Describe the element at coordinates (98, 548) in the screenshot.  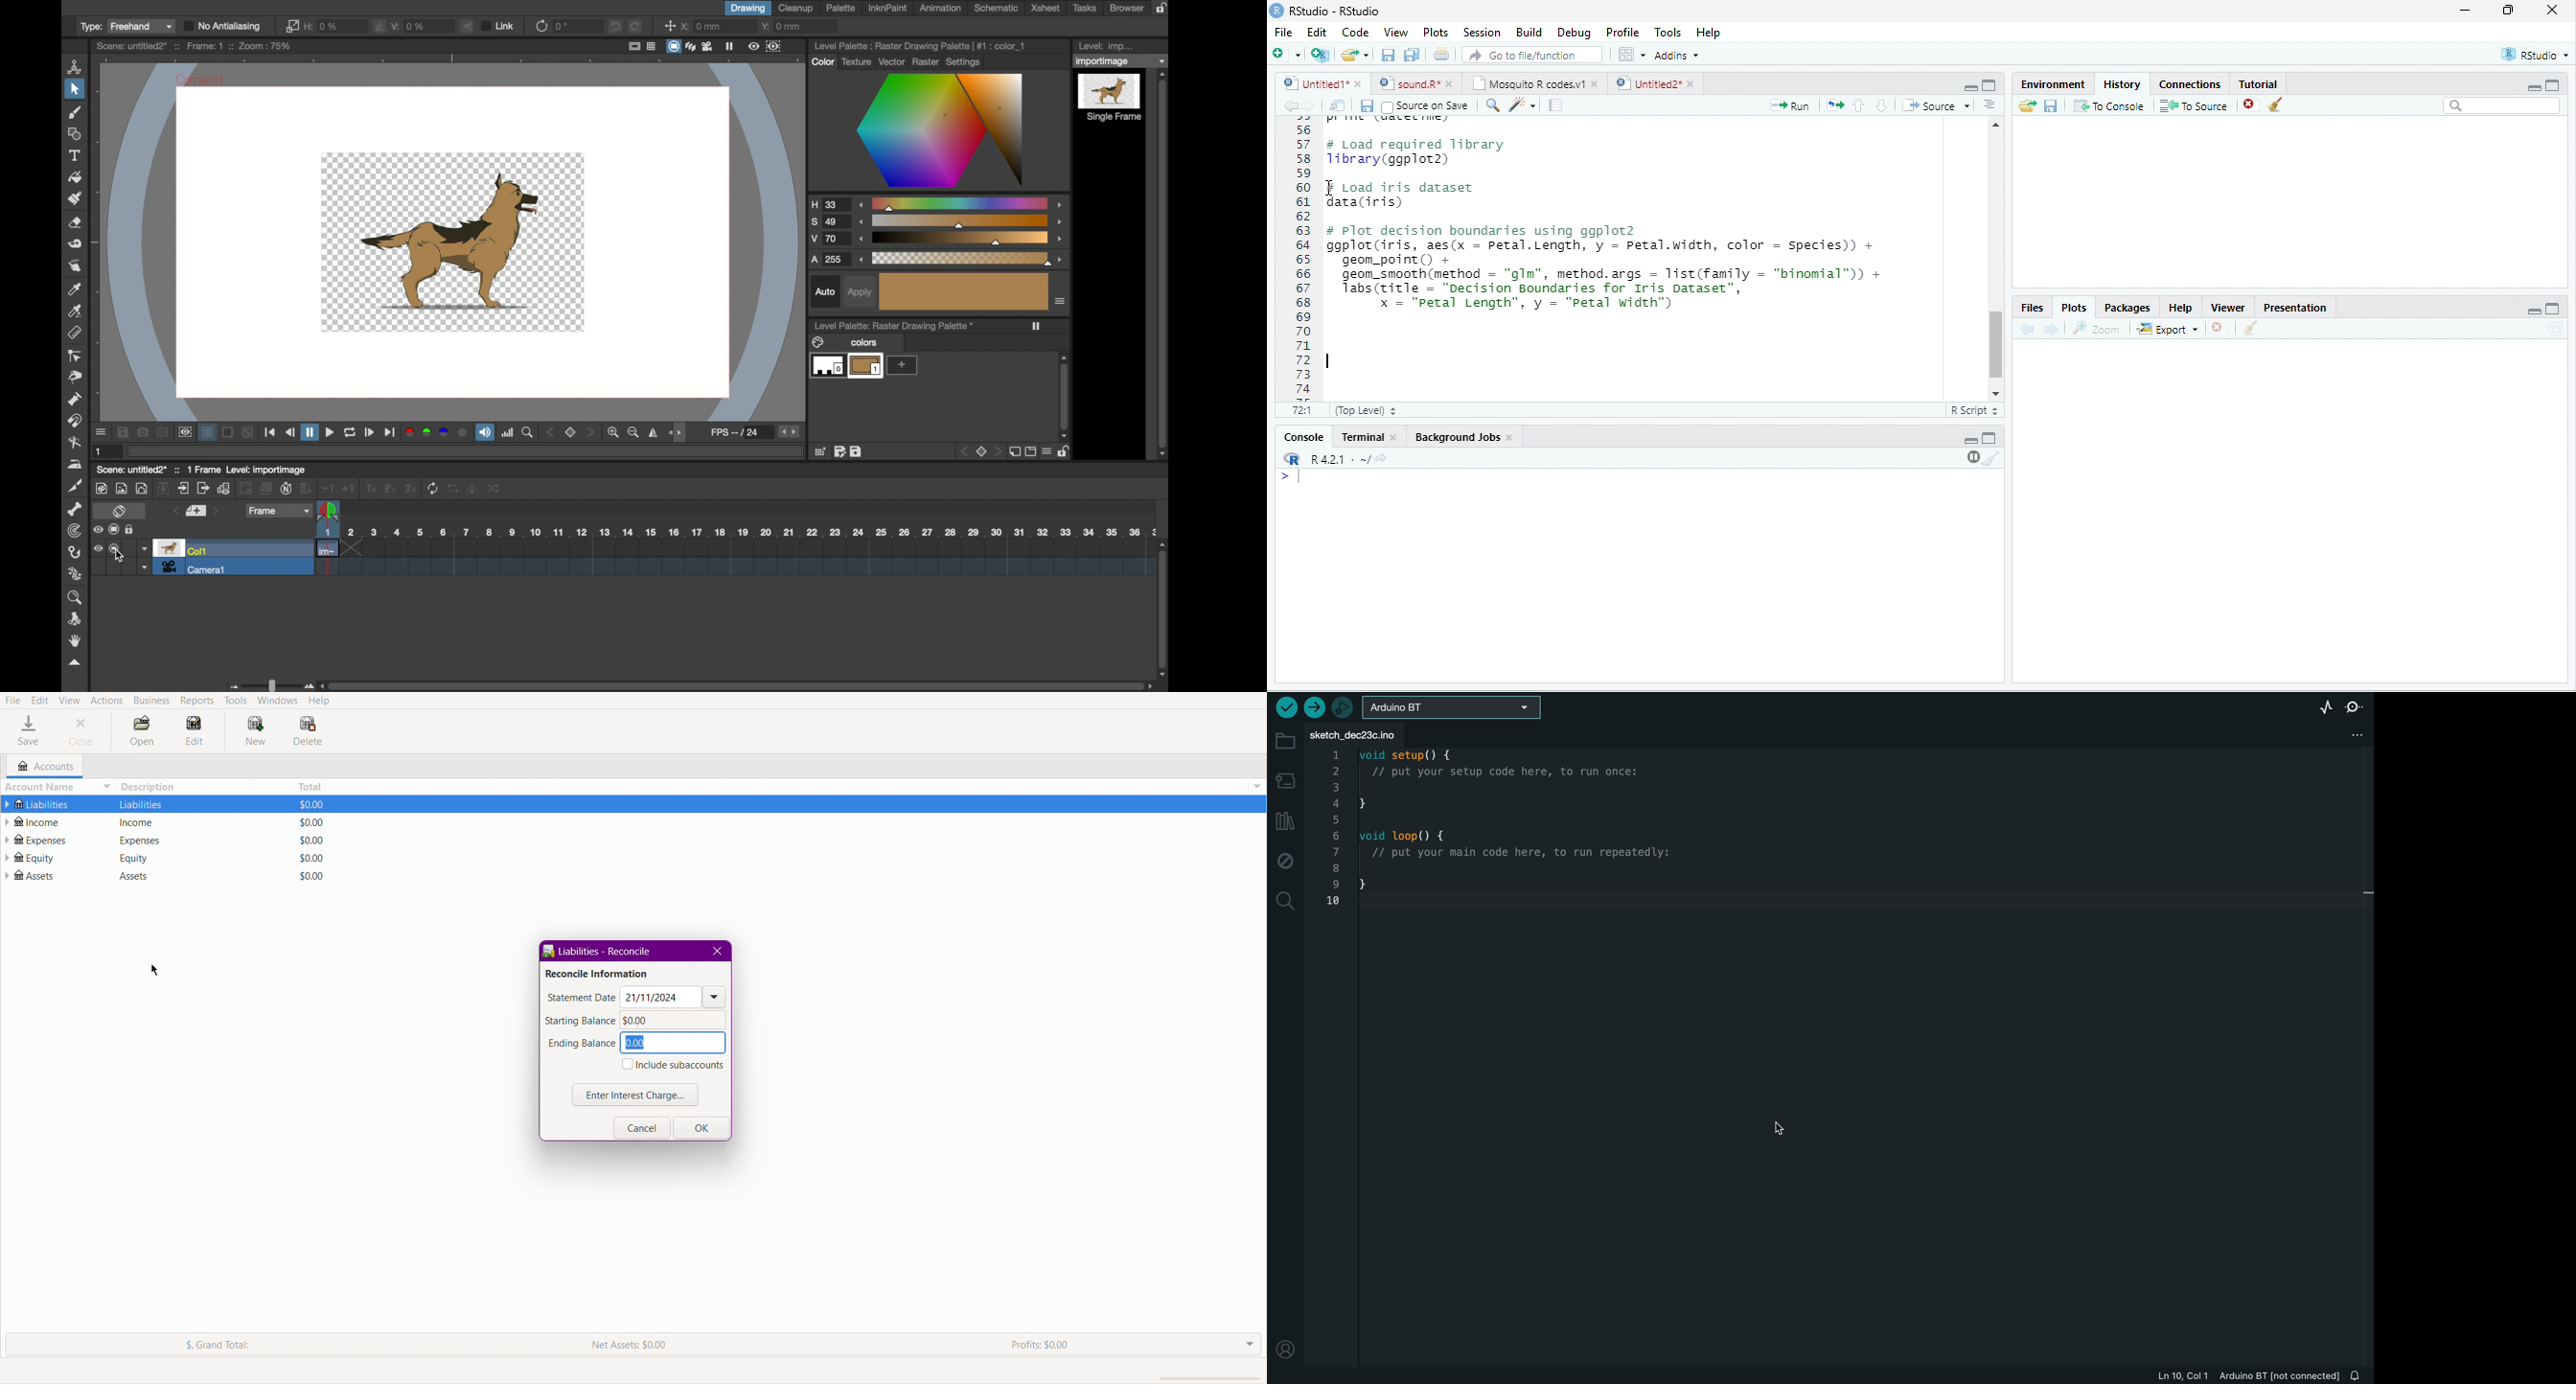
I see `eye` at that location.